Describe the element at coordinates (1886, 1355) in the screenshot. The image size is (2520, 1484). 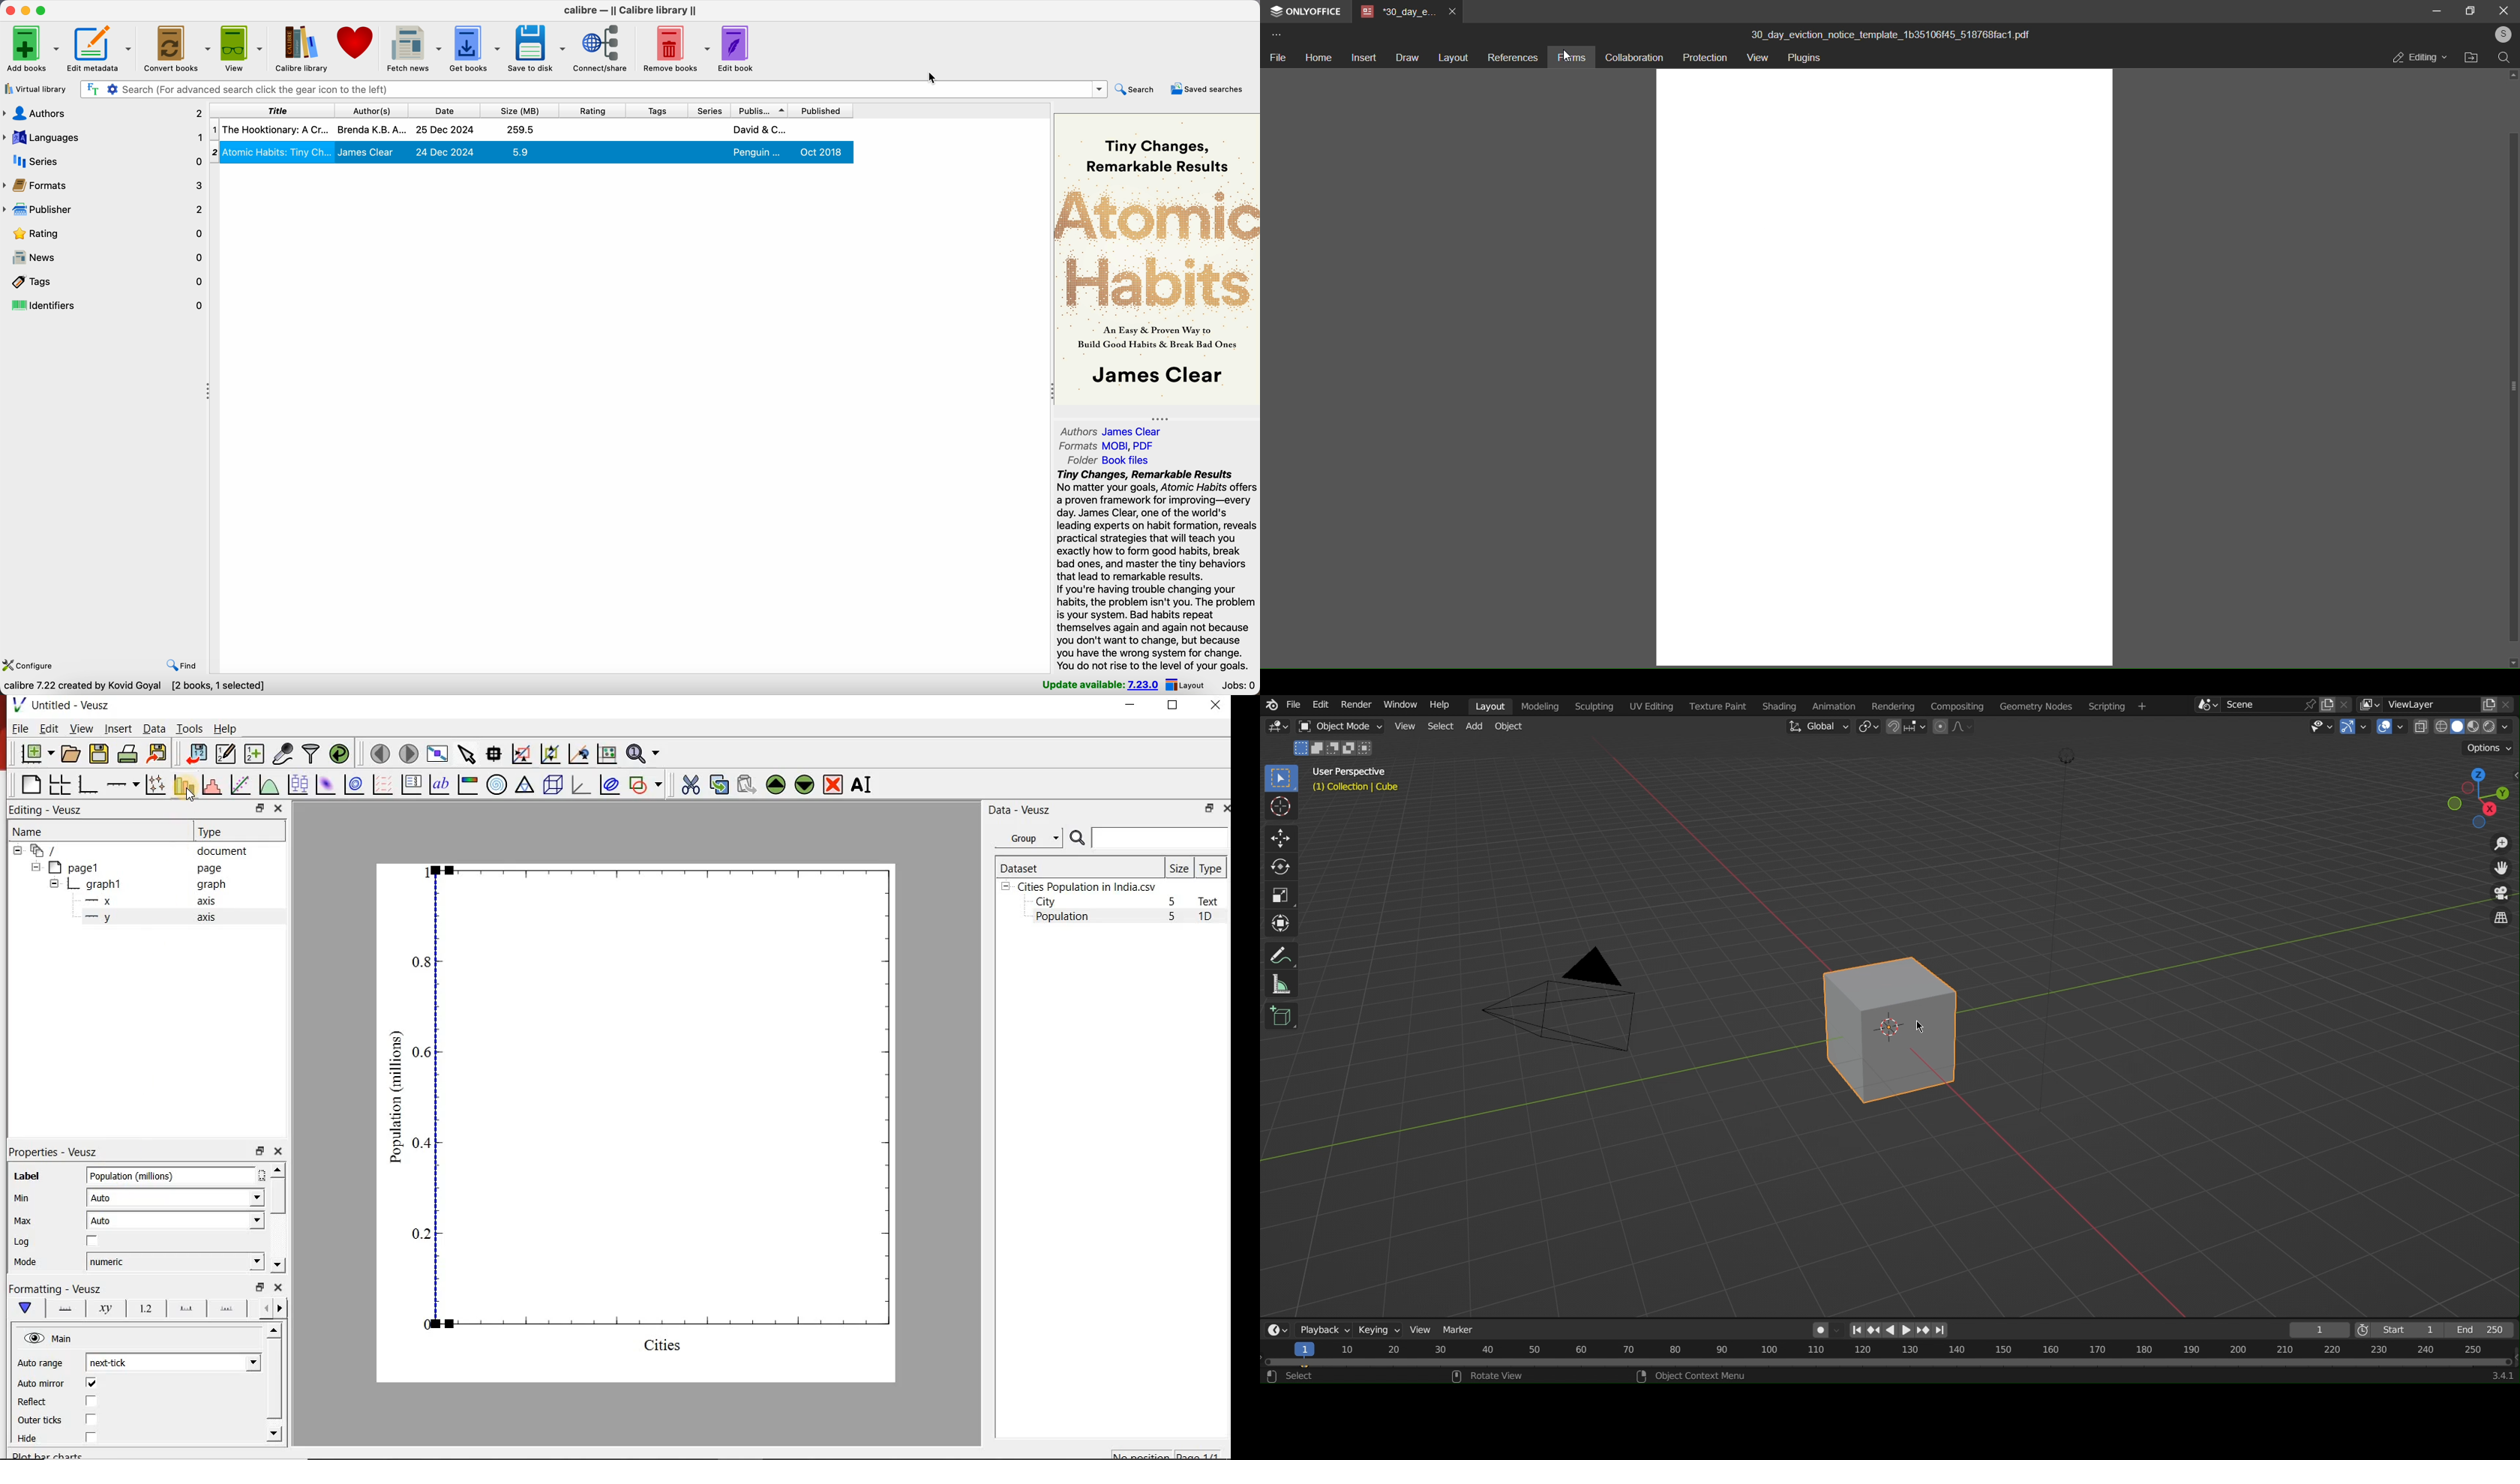
I see `Timeline` at that location.